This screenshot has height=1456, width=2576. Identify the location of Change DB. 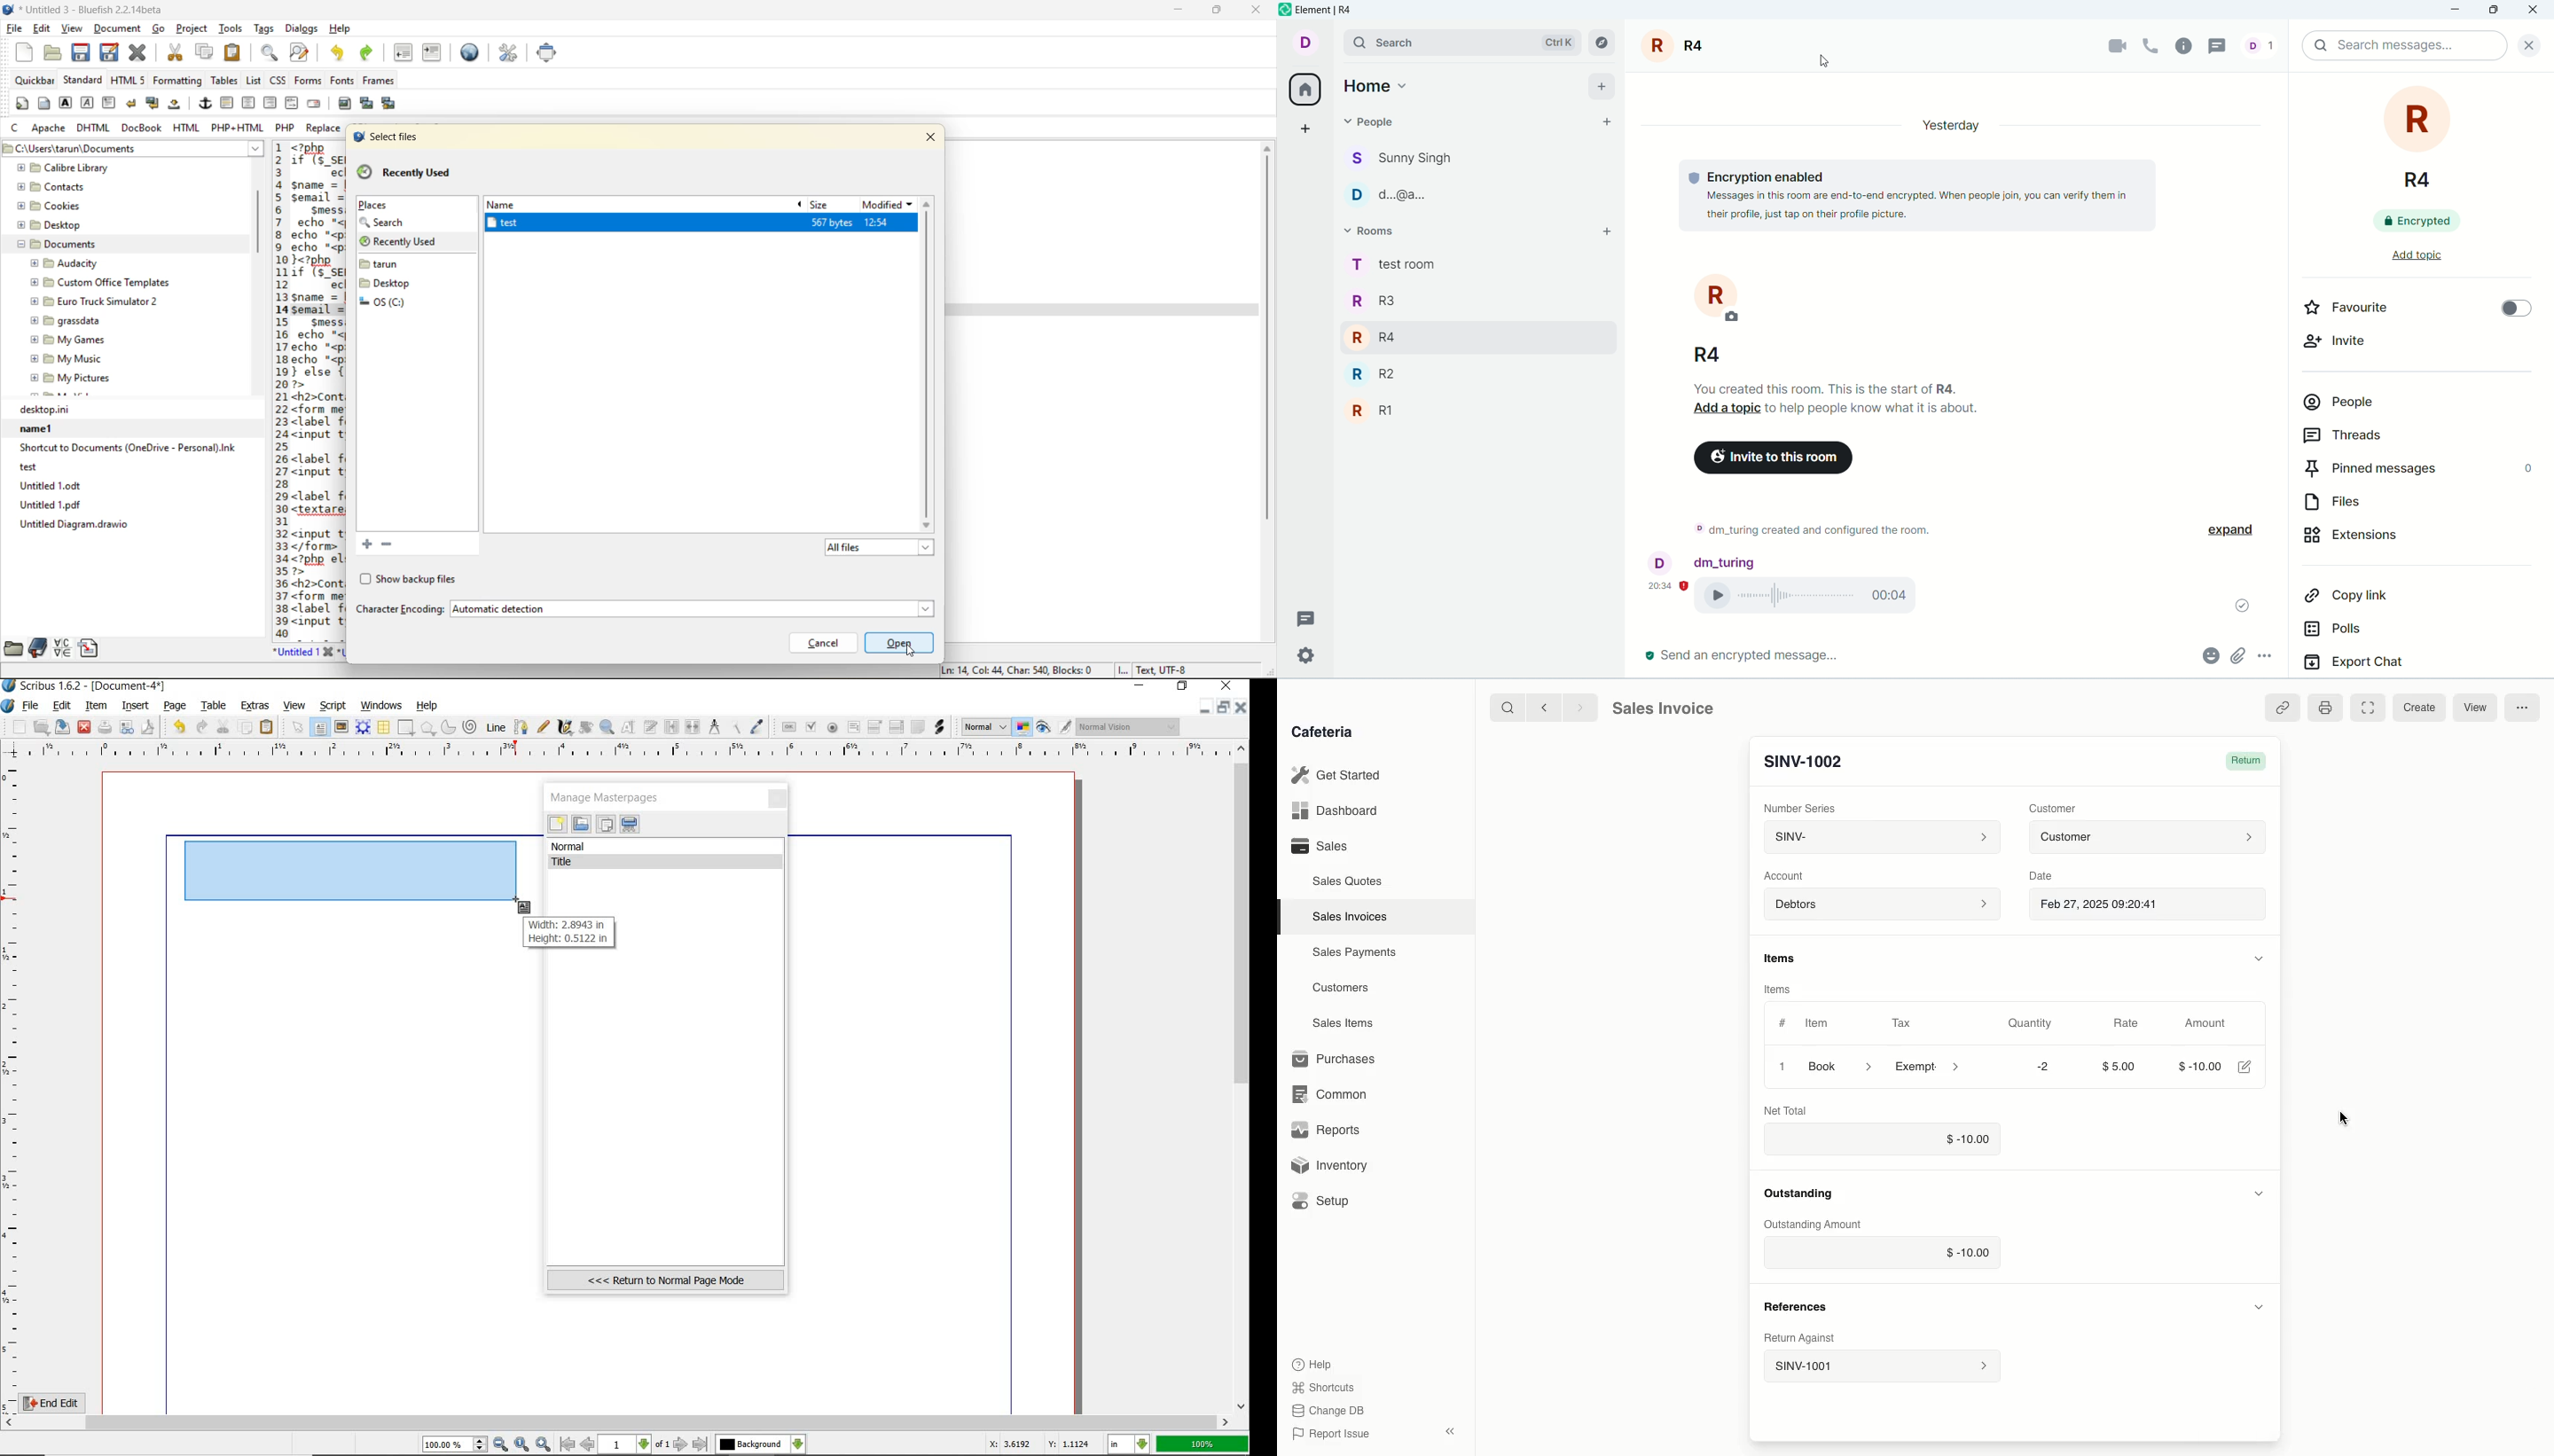
(1331, 1410).